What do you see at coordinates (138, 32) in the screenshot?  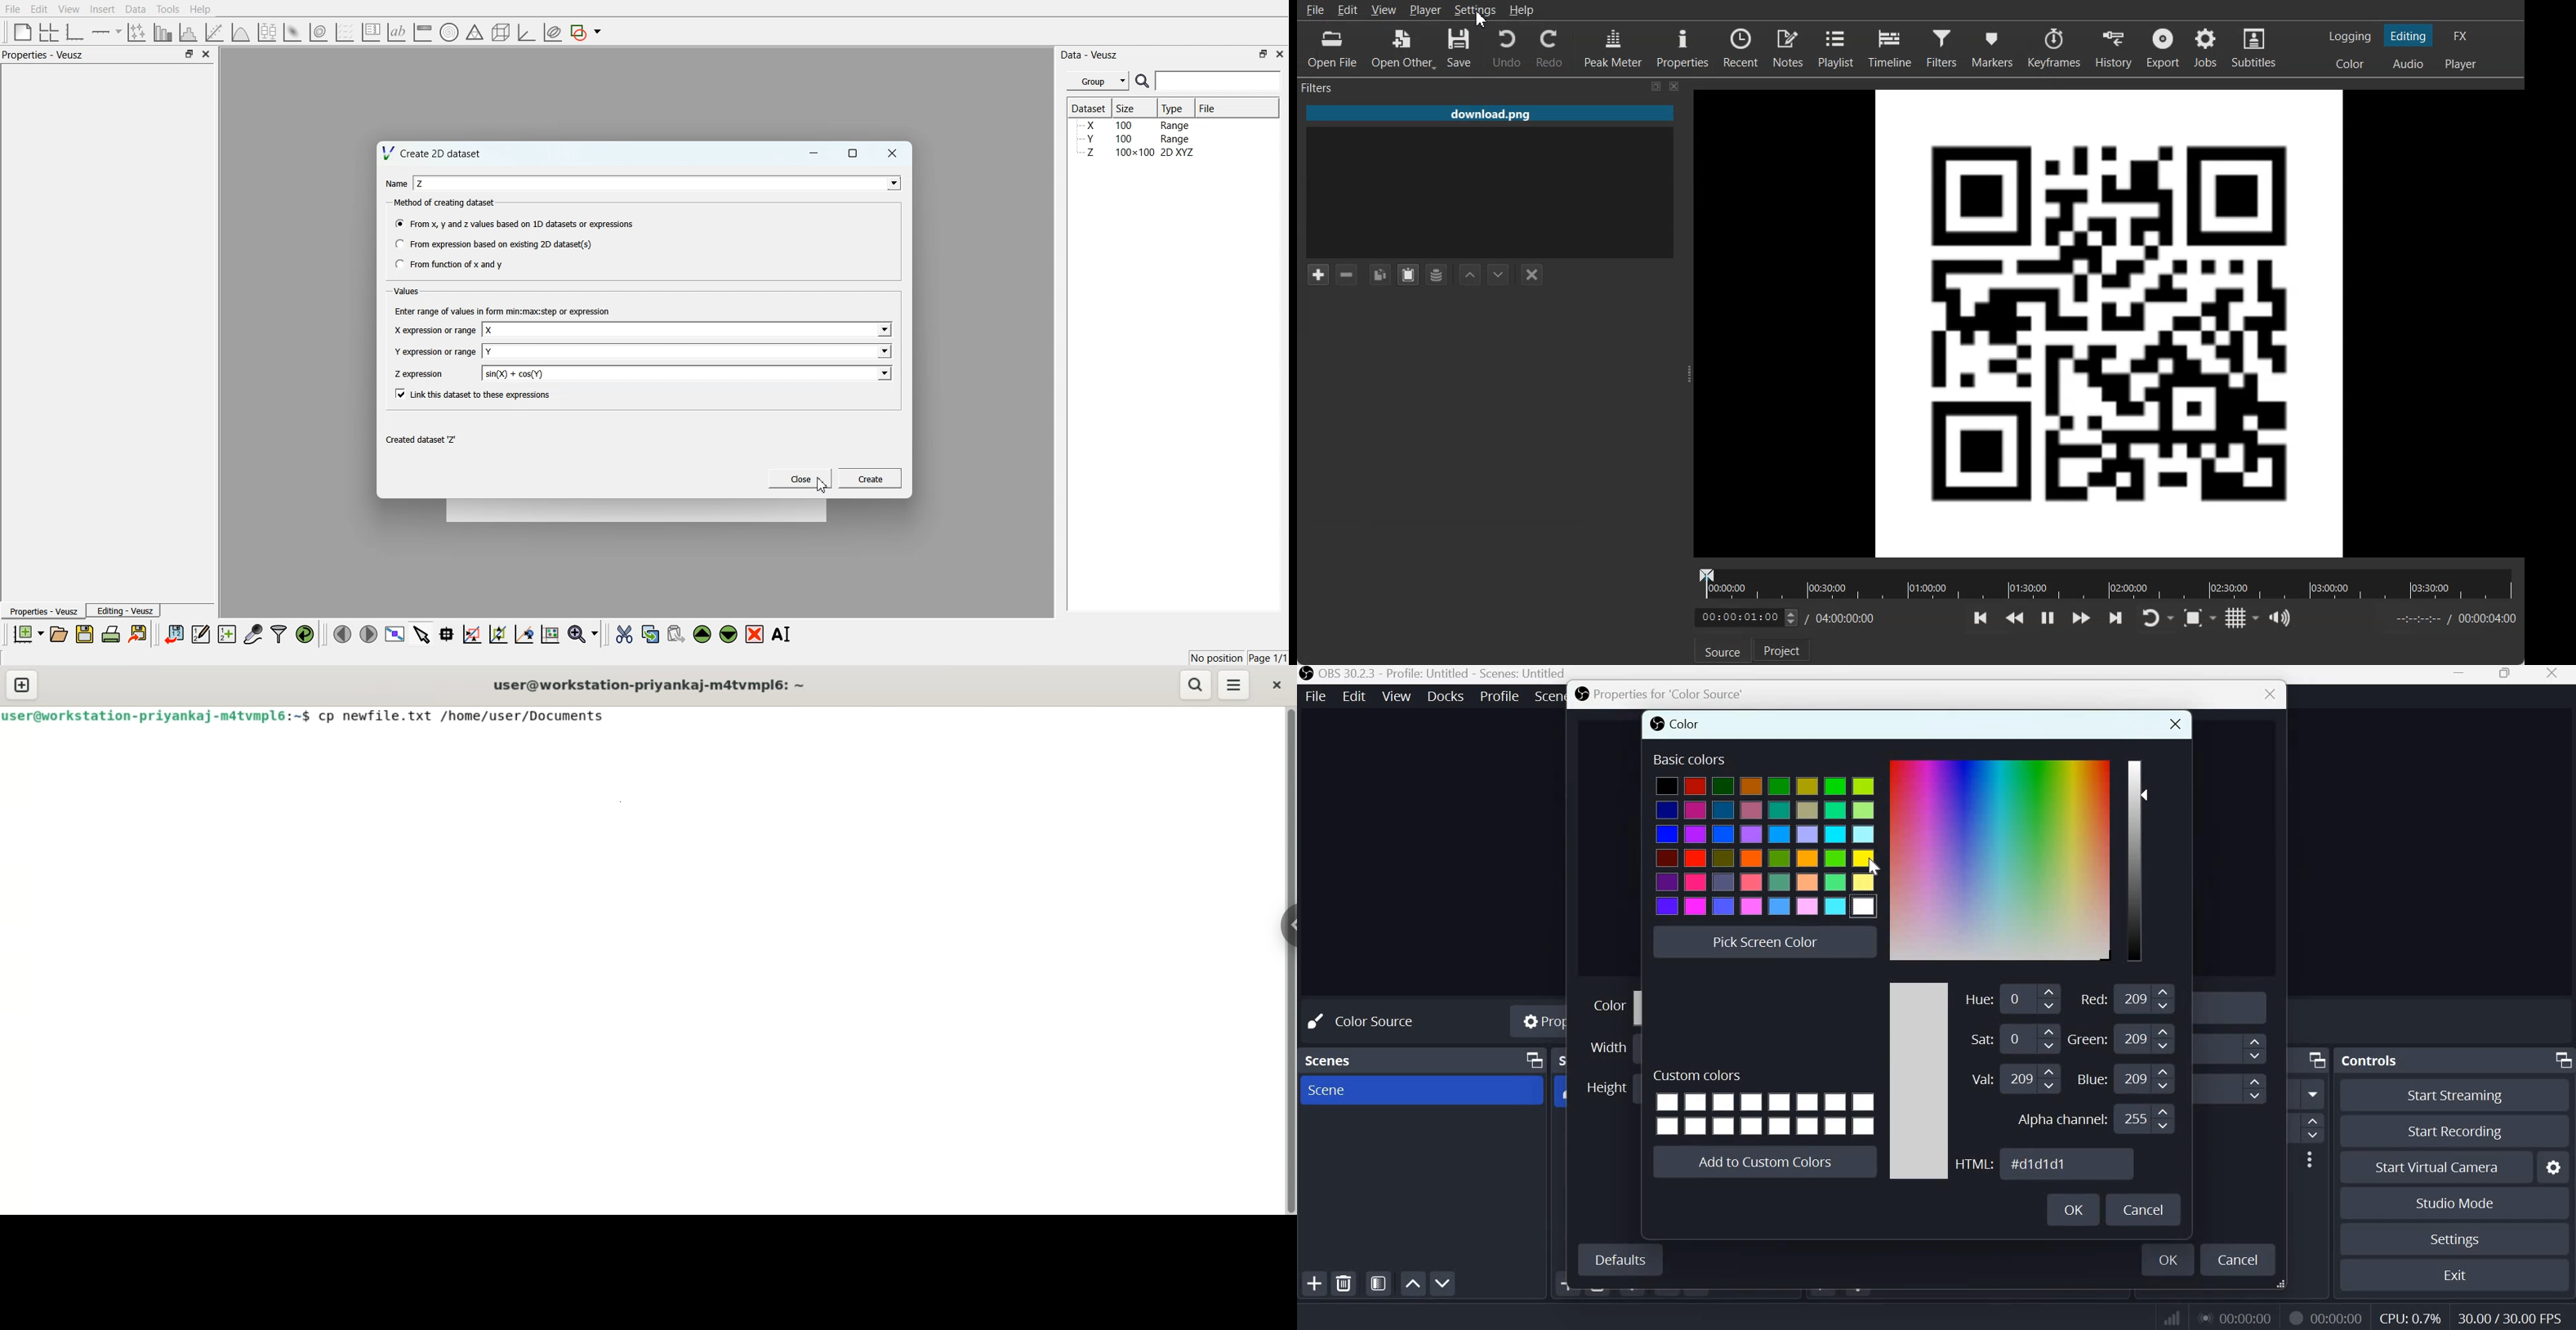 I see `Plot points with lines` at bounding box center [138, 32].